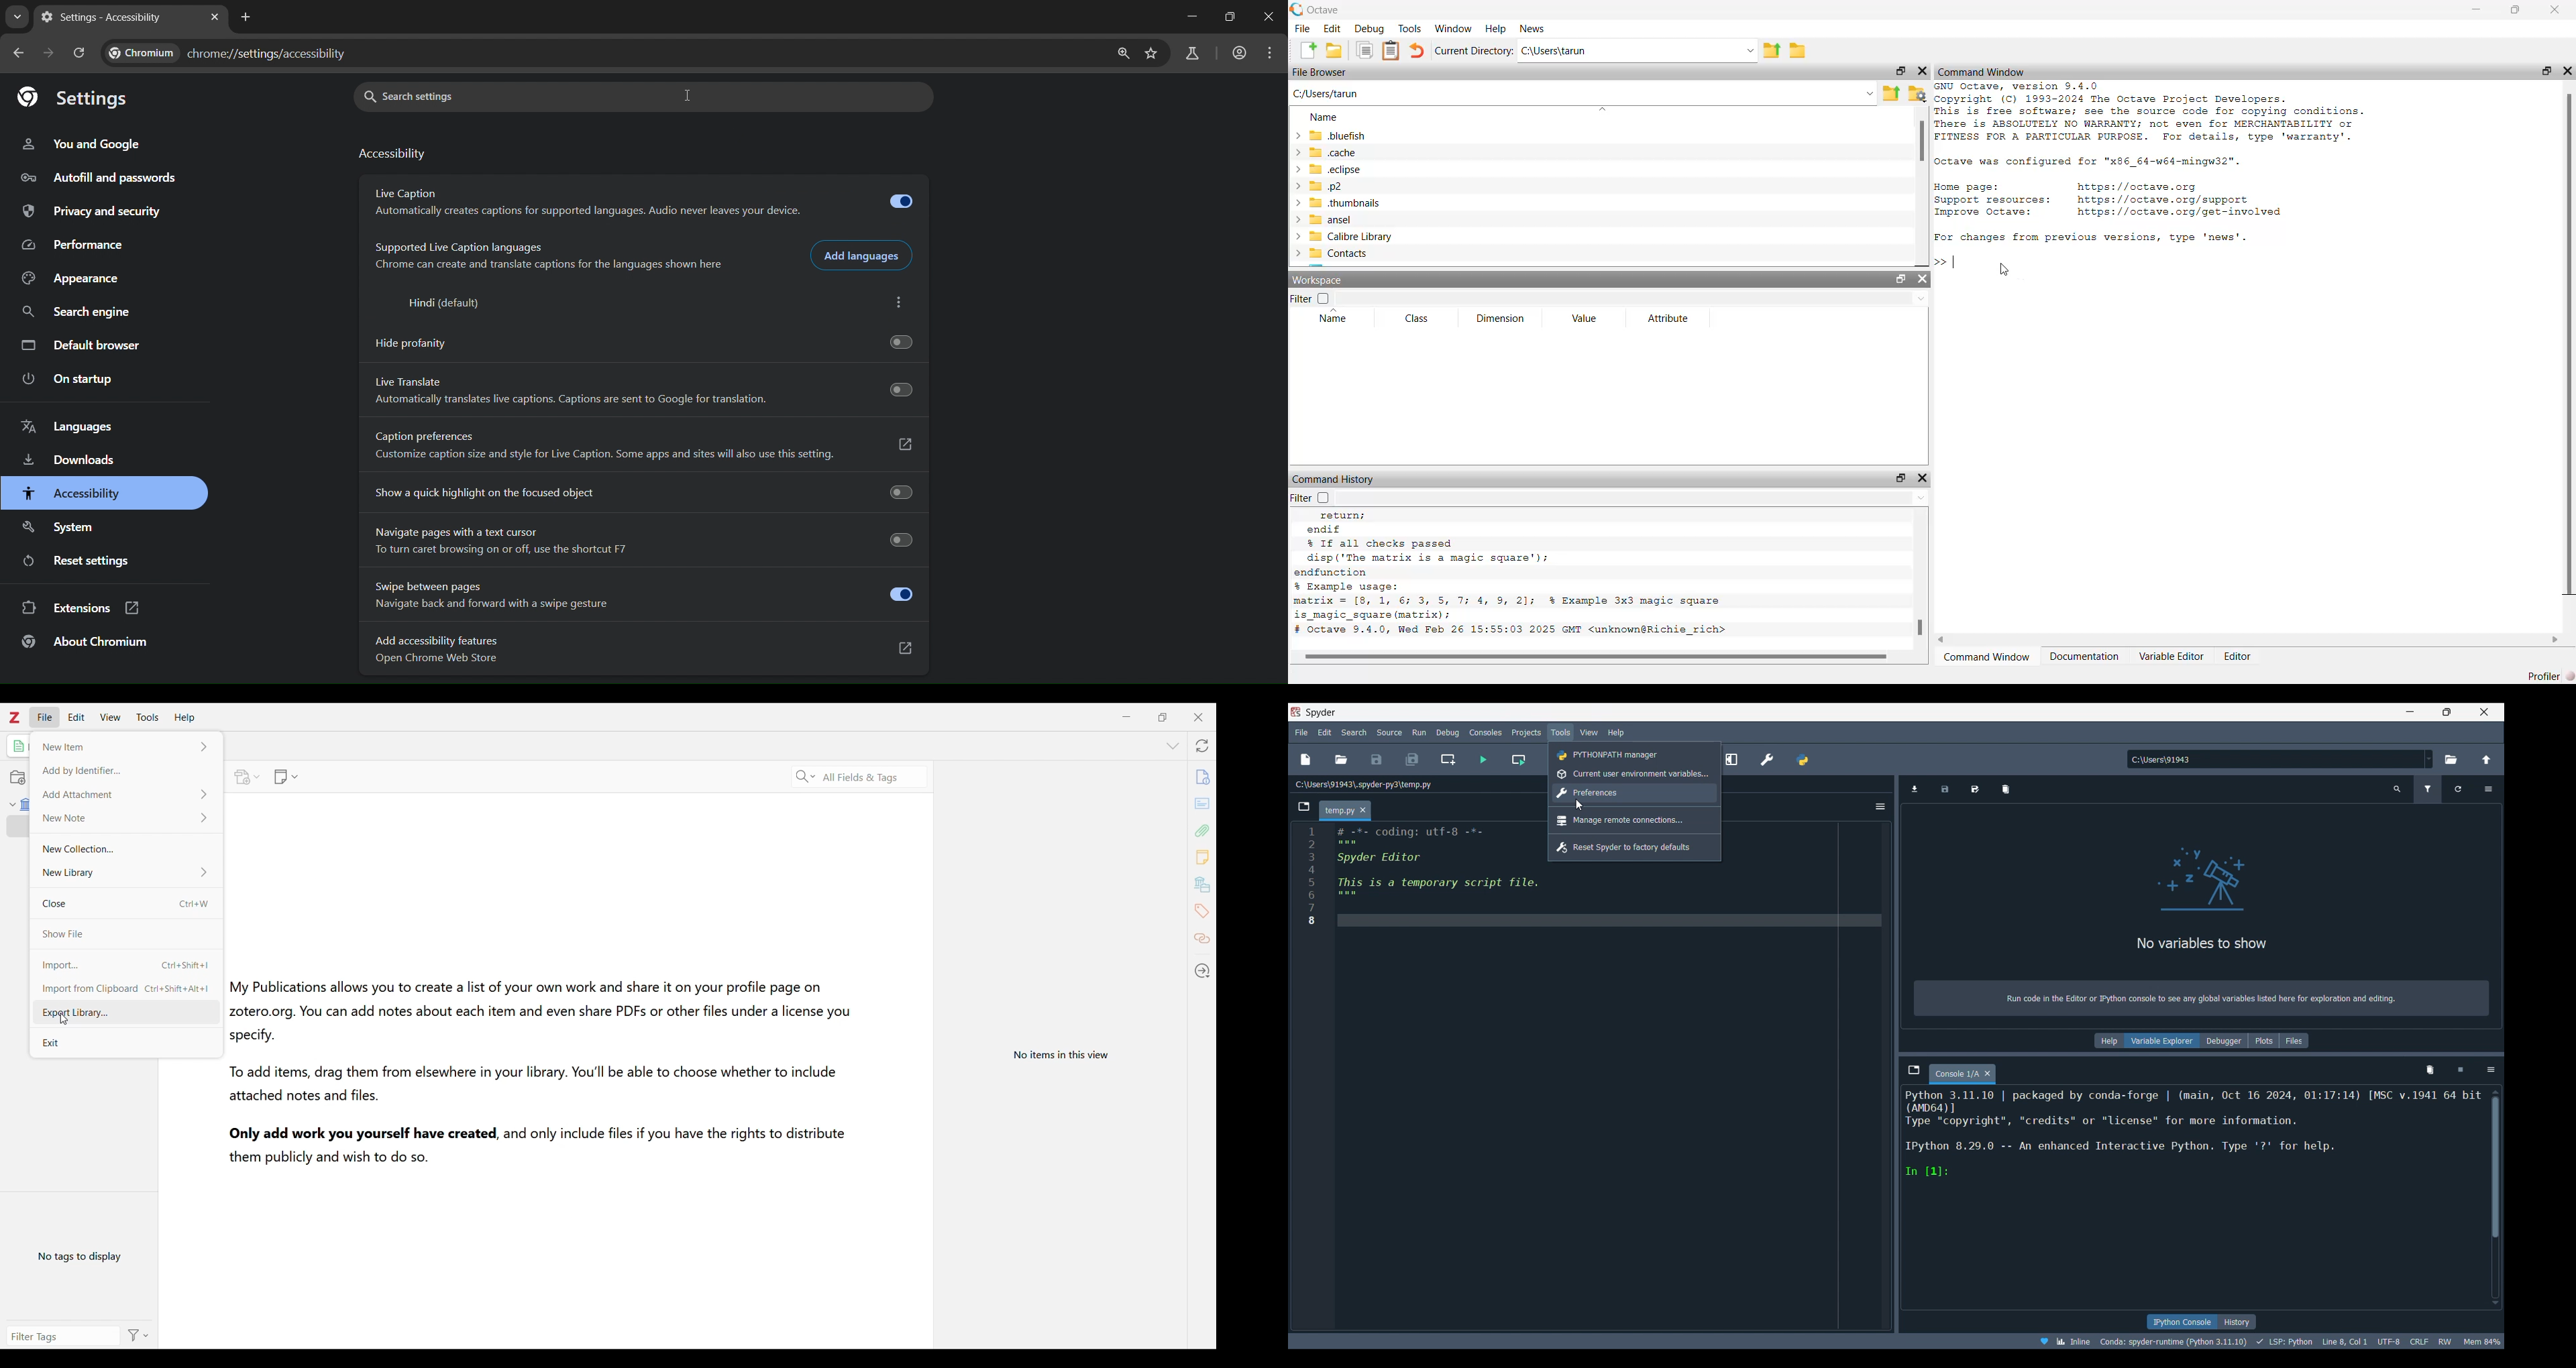 Image resolution: width=2576 pixels, height=1372 pixels. I want to click on Search variable name and type, so click(2397, 789).